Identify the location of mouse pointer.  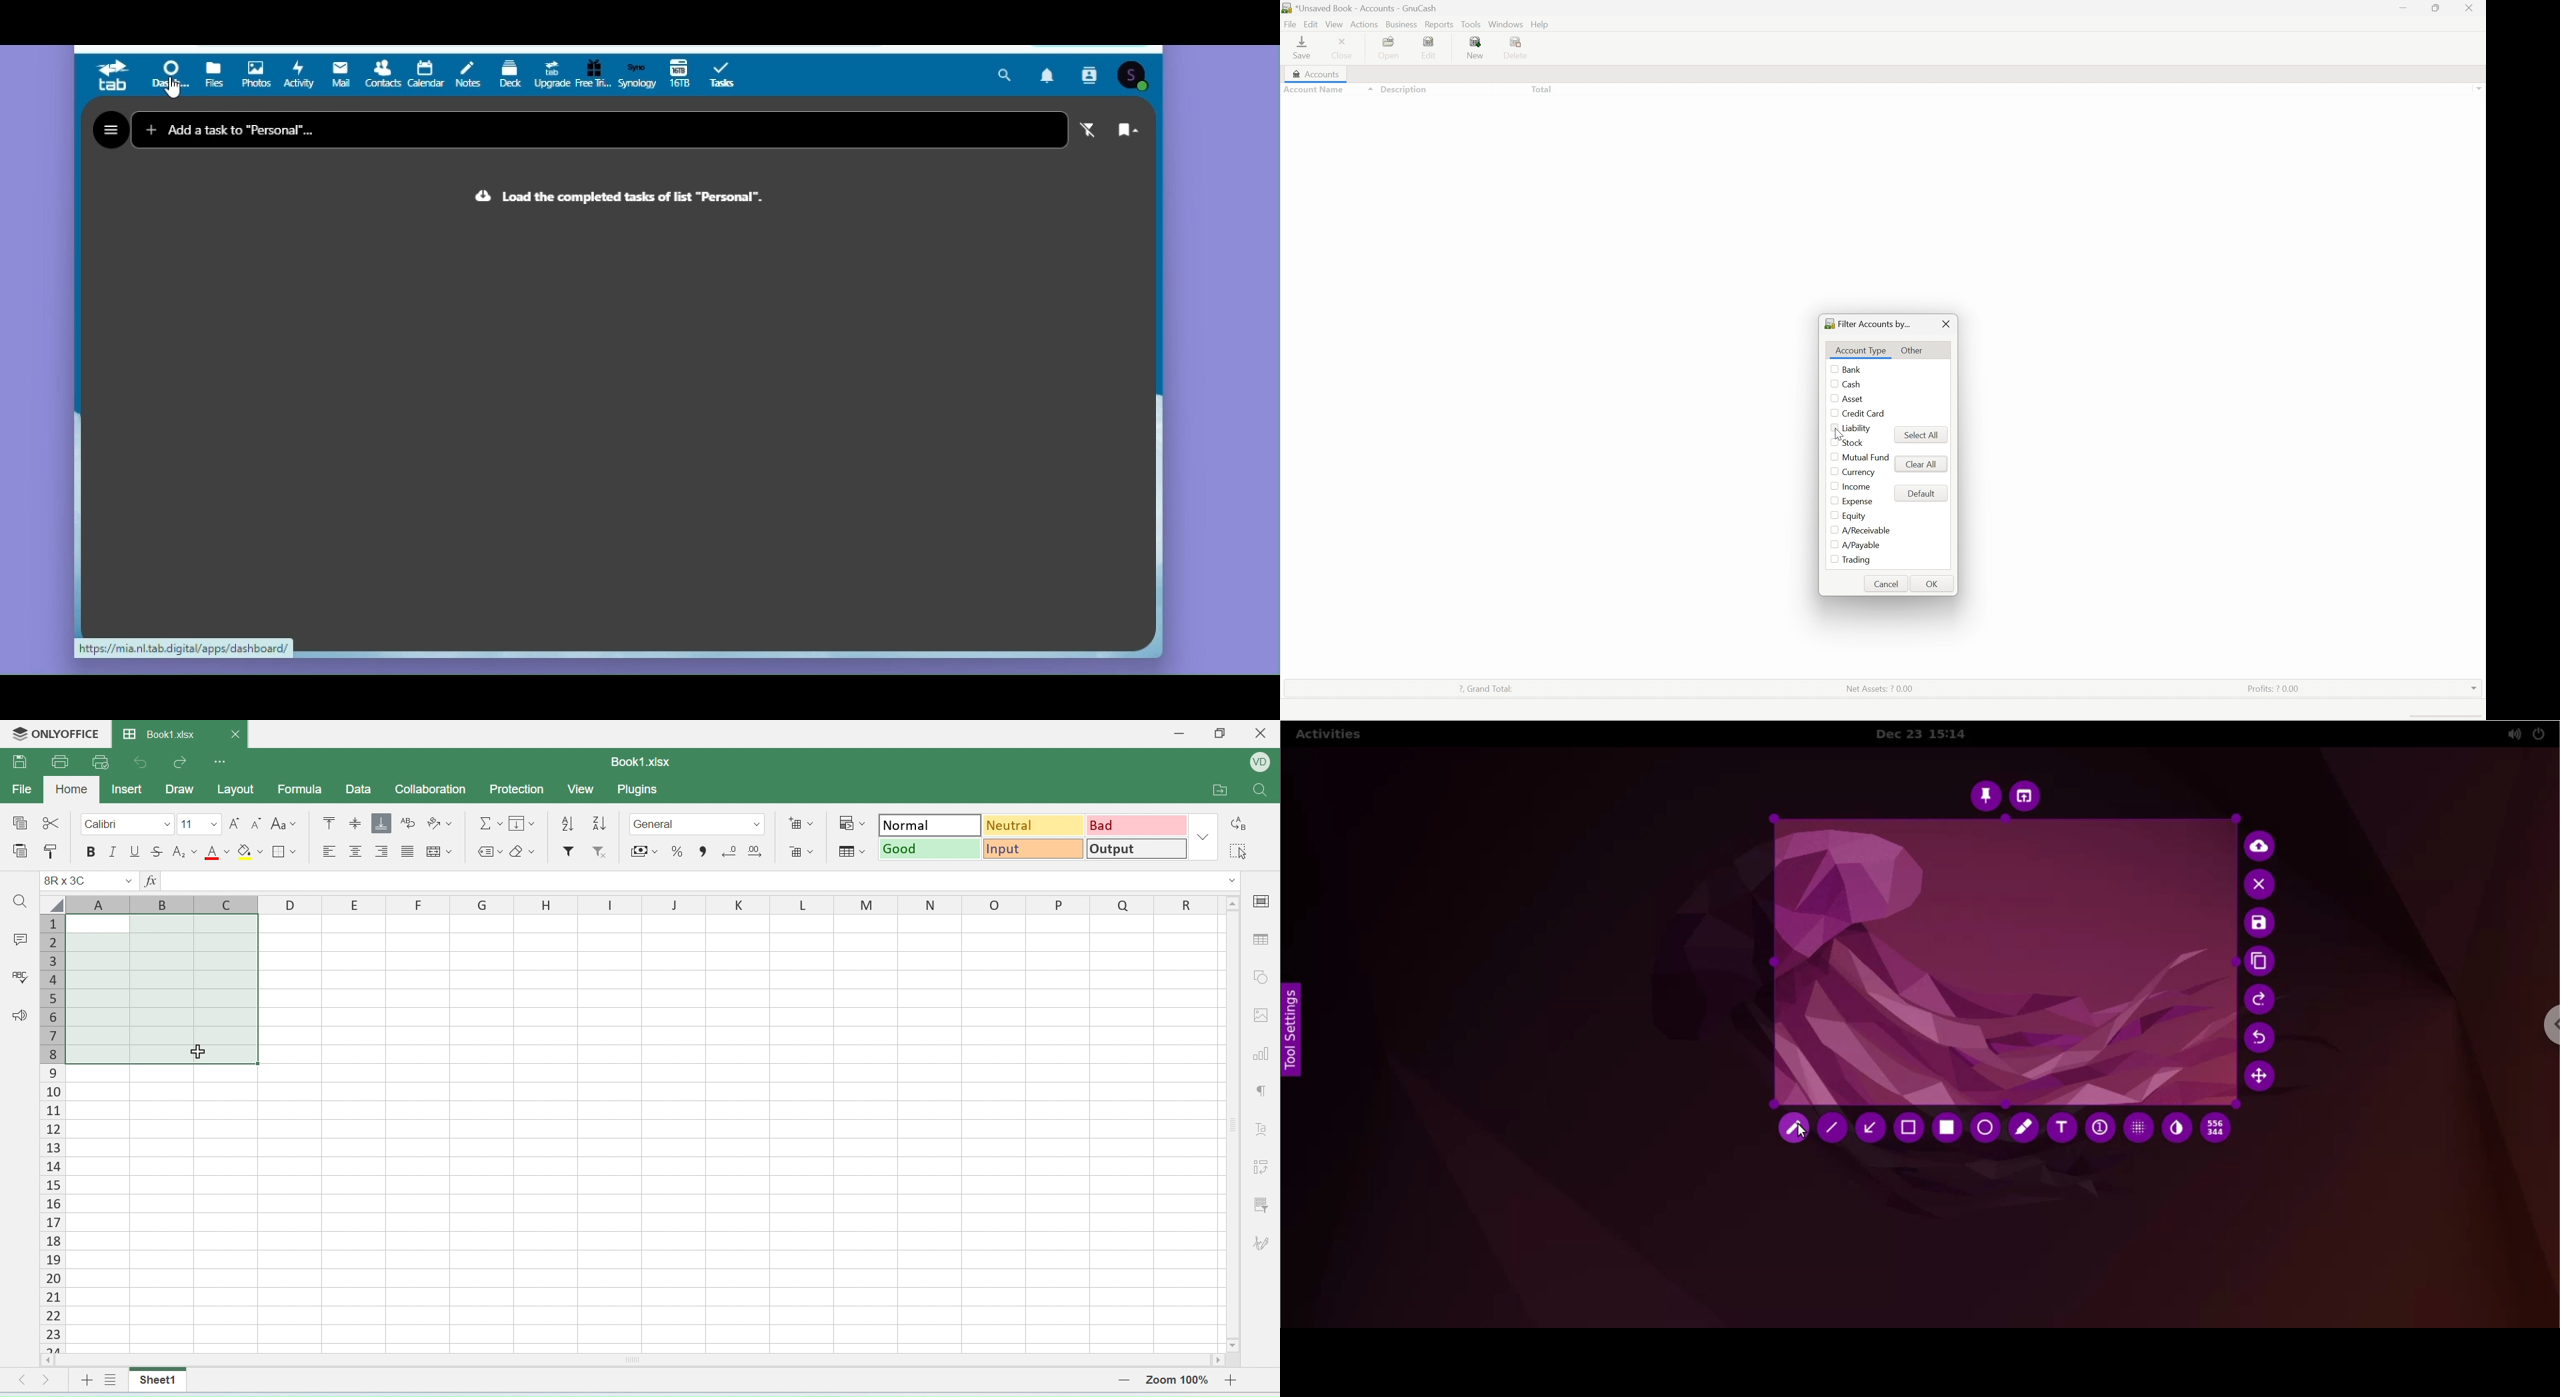
(1840, 434).